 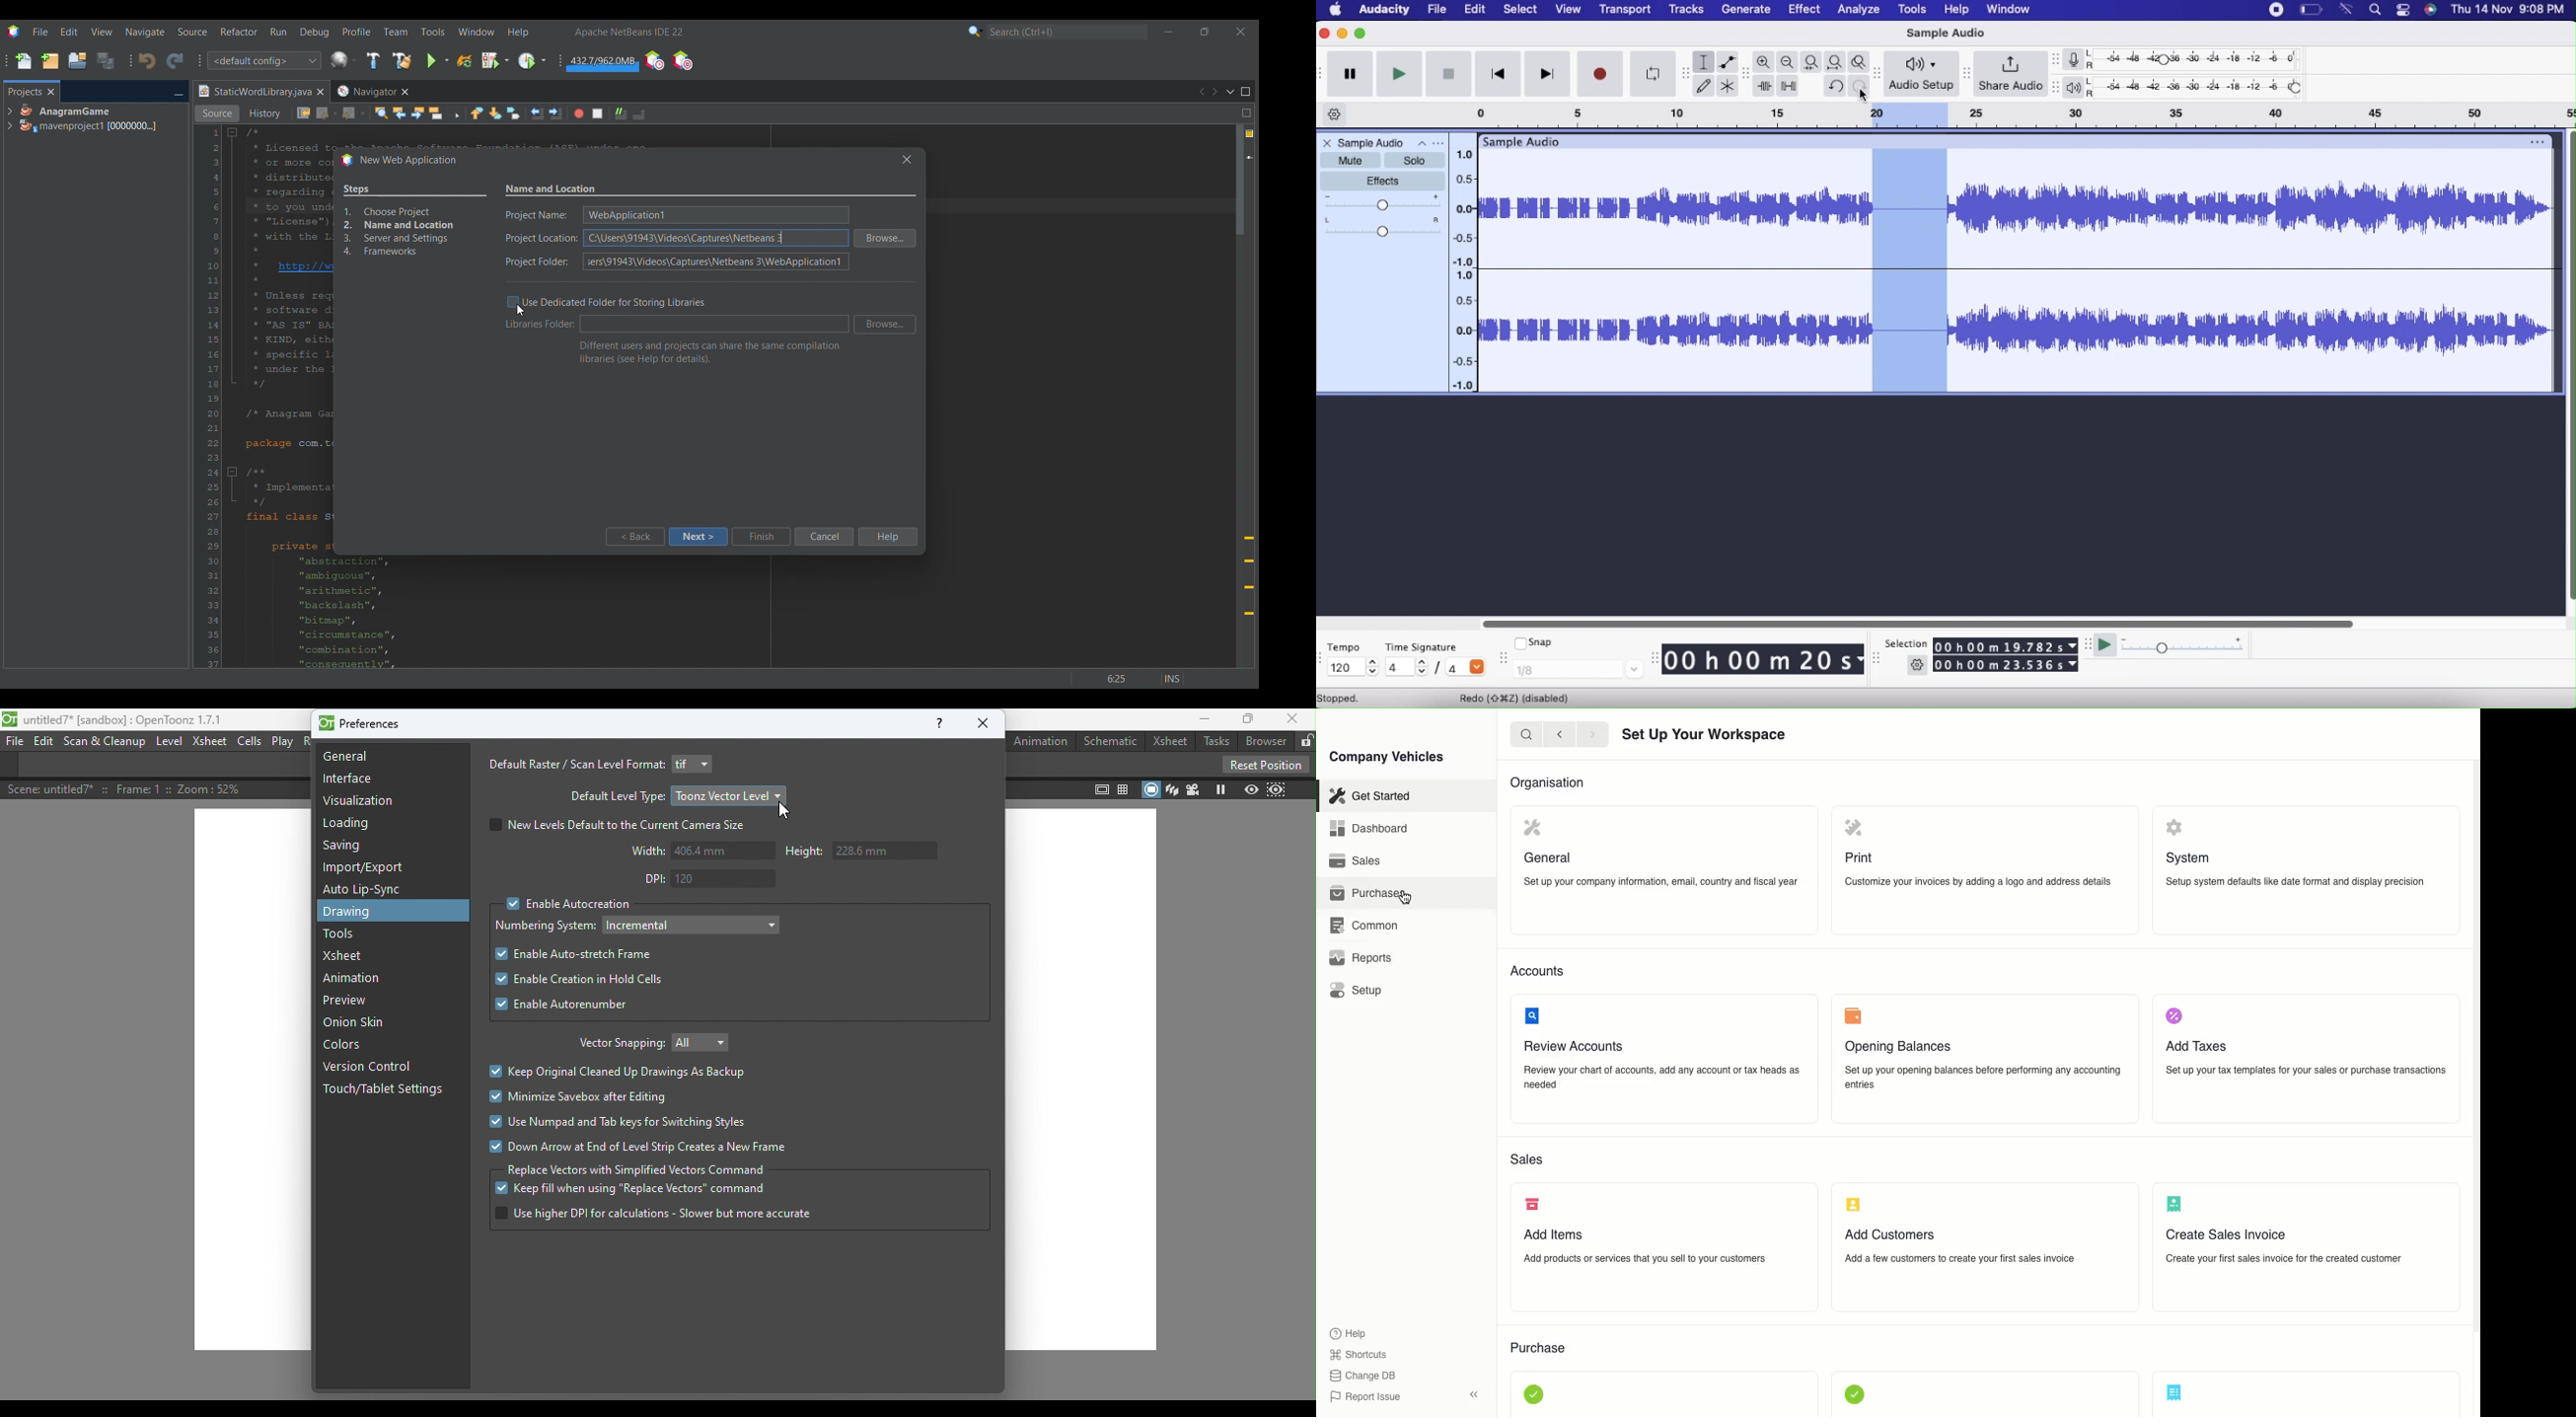 What do you see at coordinates (1661, 881) in the screenshot?
I see `Set up your company information, email, country and fiscal year` at bounding box center [1661, 881].